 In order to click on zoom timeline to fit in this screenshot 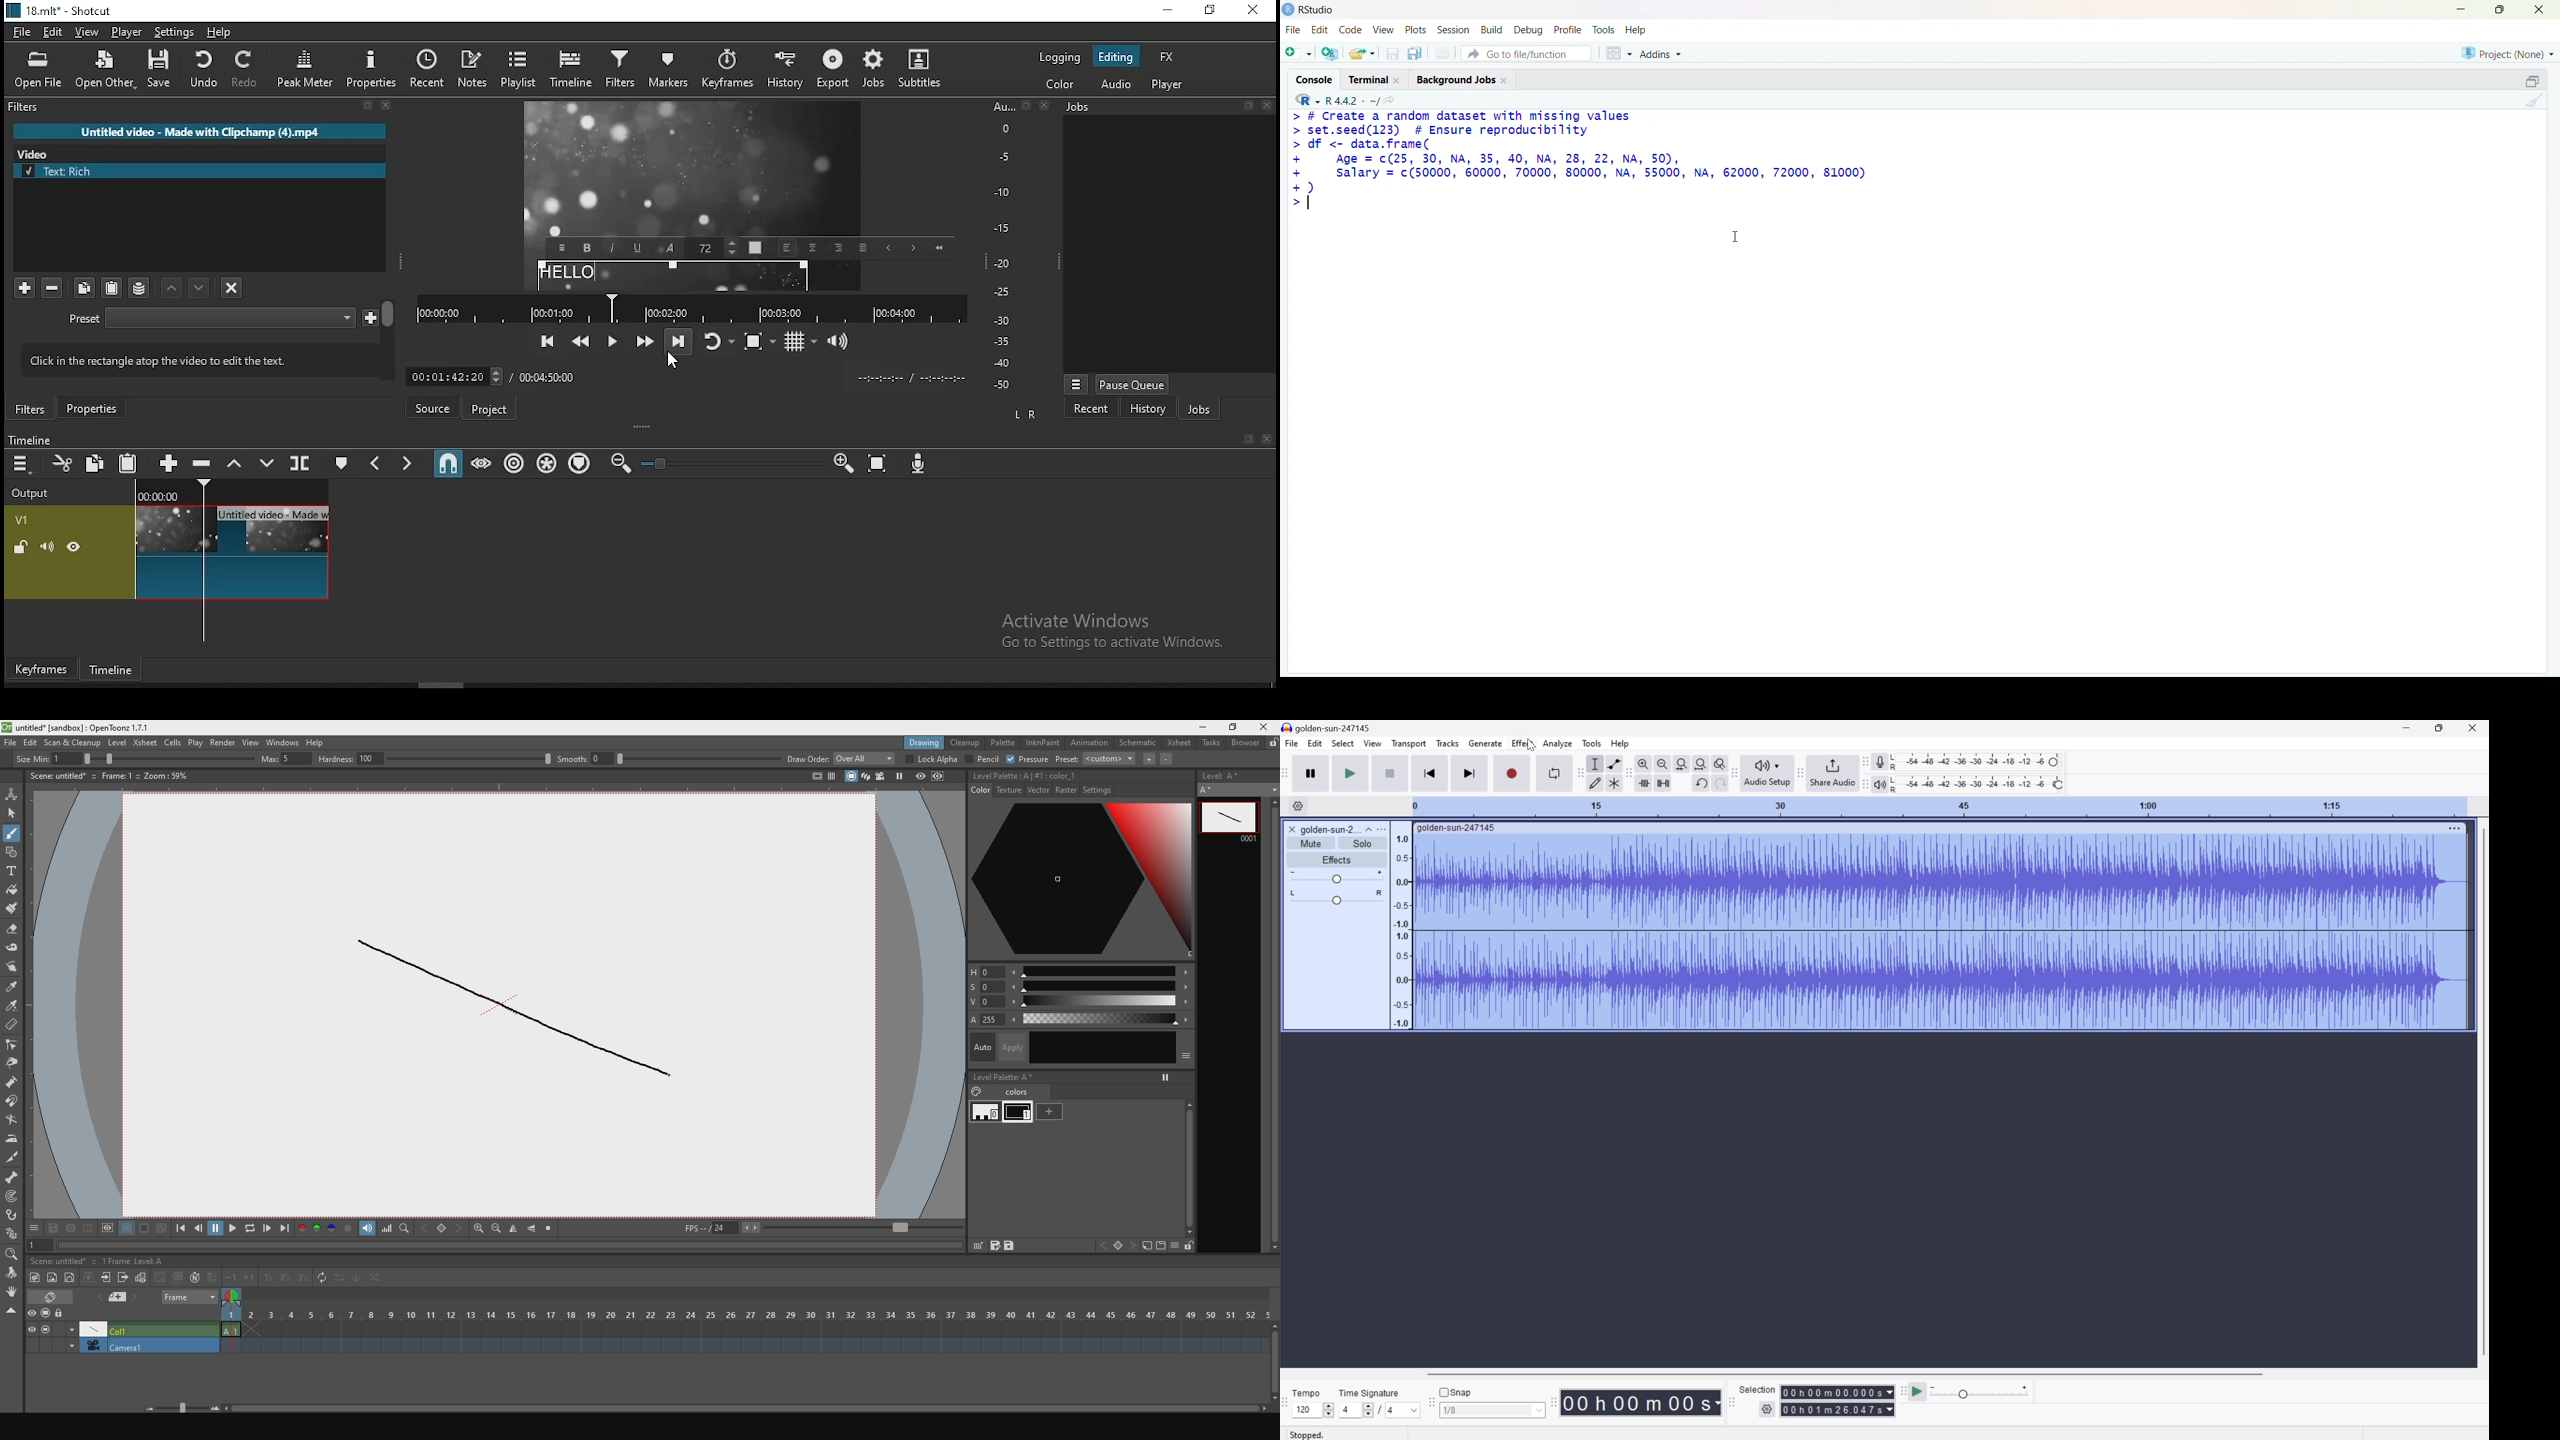, I will do `click(878, 463)`.